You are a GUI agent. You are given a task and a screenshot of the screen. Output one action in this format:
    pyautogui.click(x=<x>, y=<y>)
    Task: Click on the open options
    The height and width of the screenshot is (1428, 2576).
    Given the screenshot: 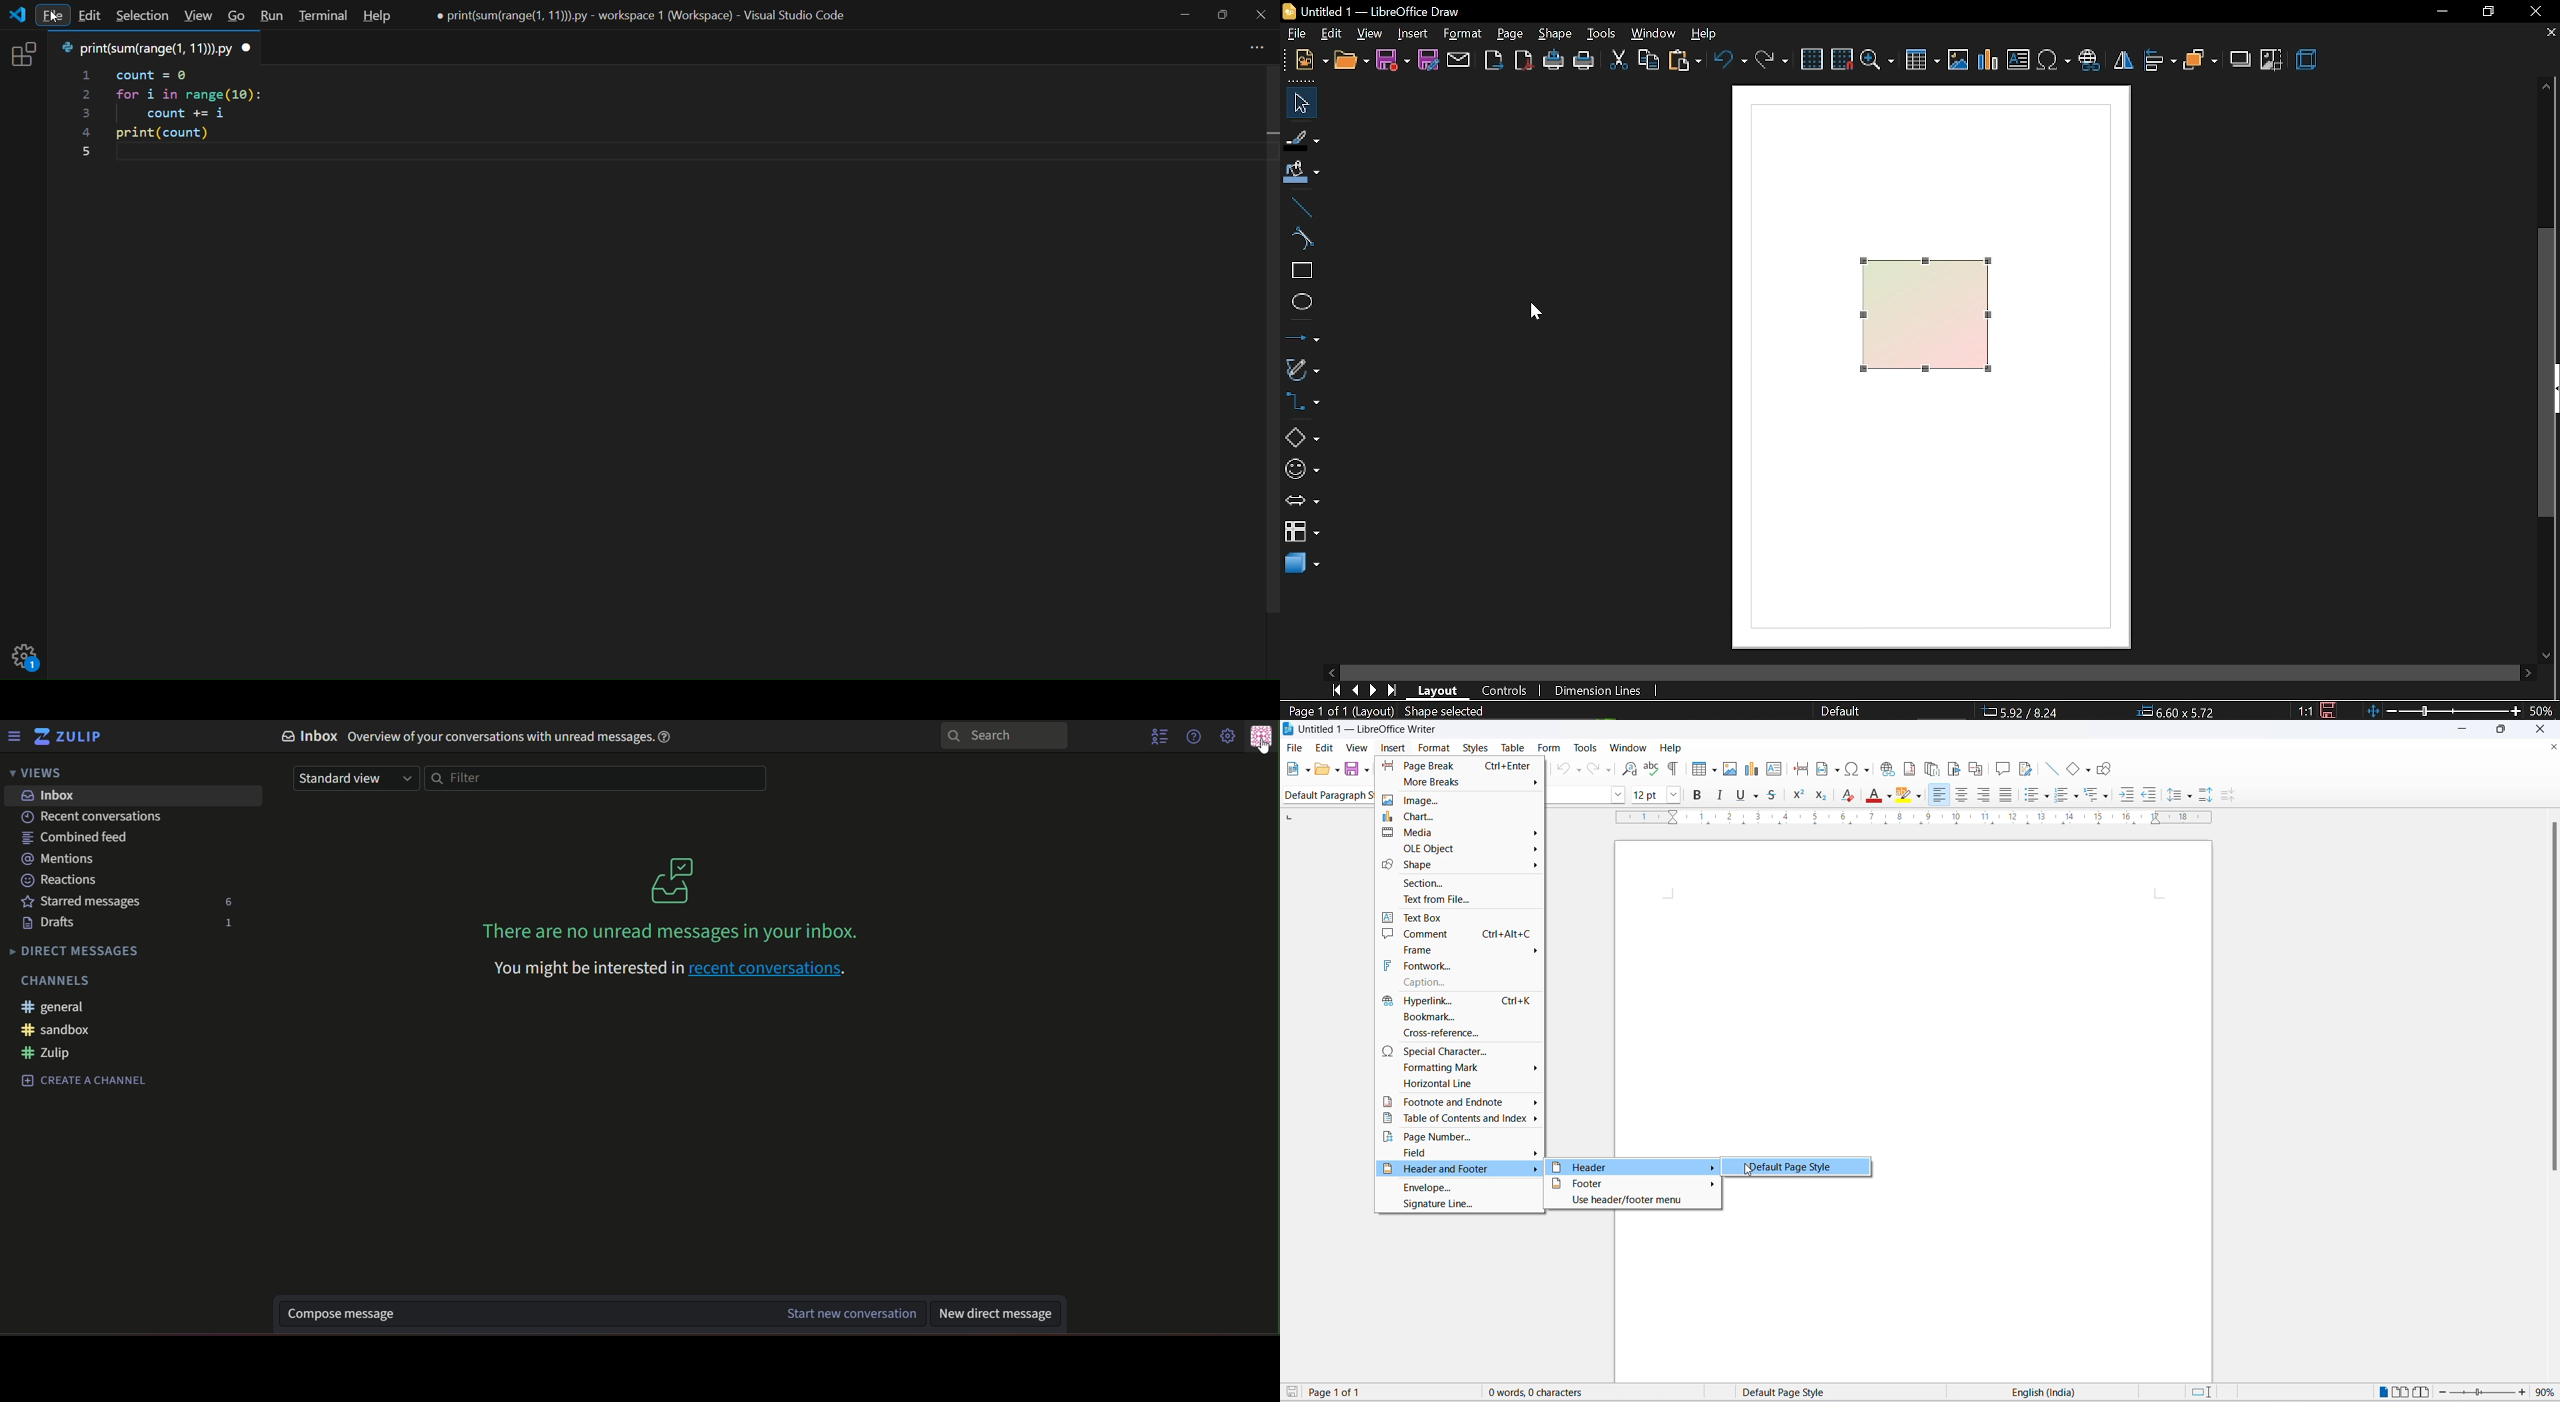 What is the action you would take?
    pyautogui.click(x=1338, y=769)
    